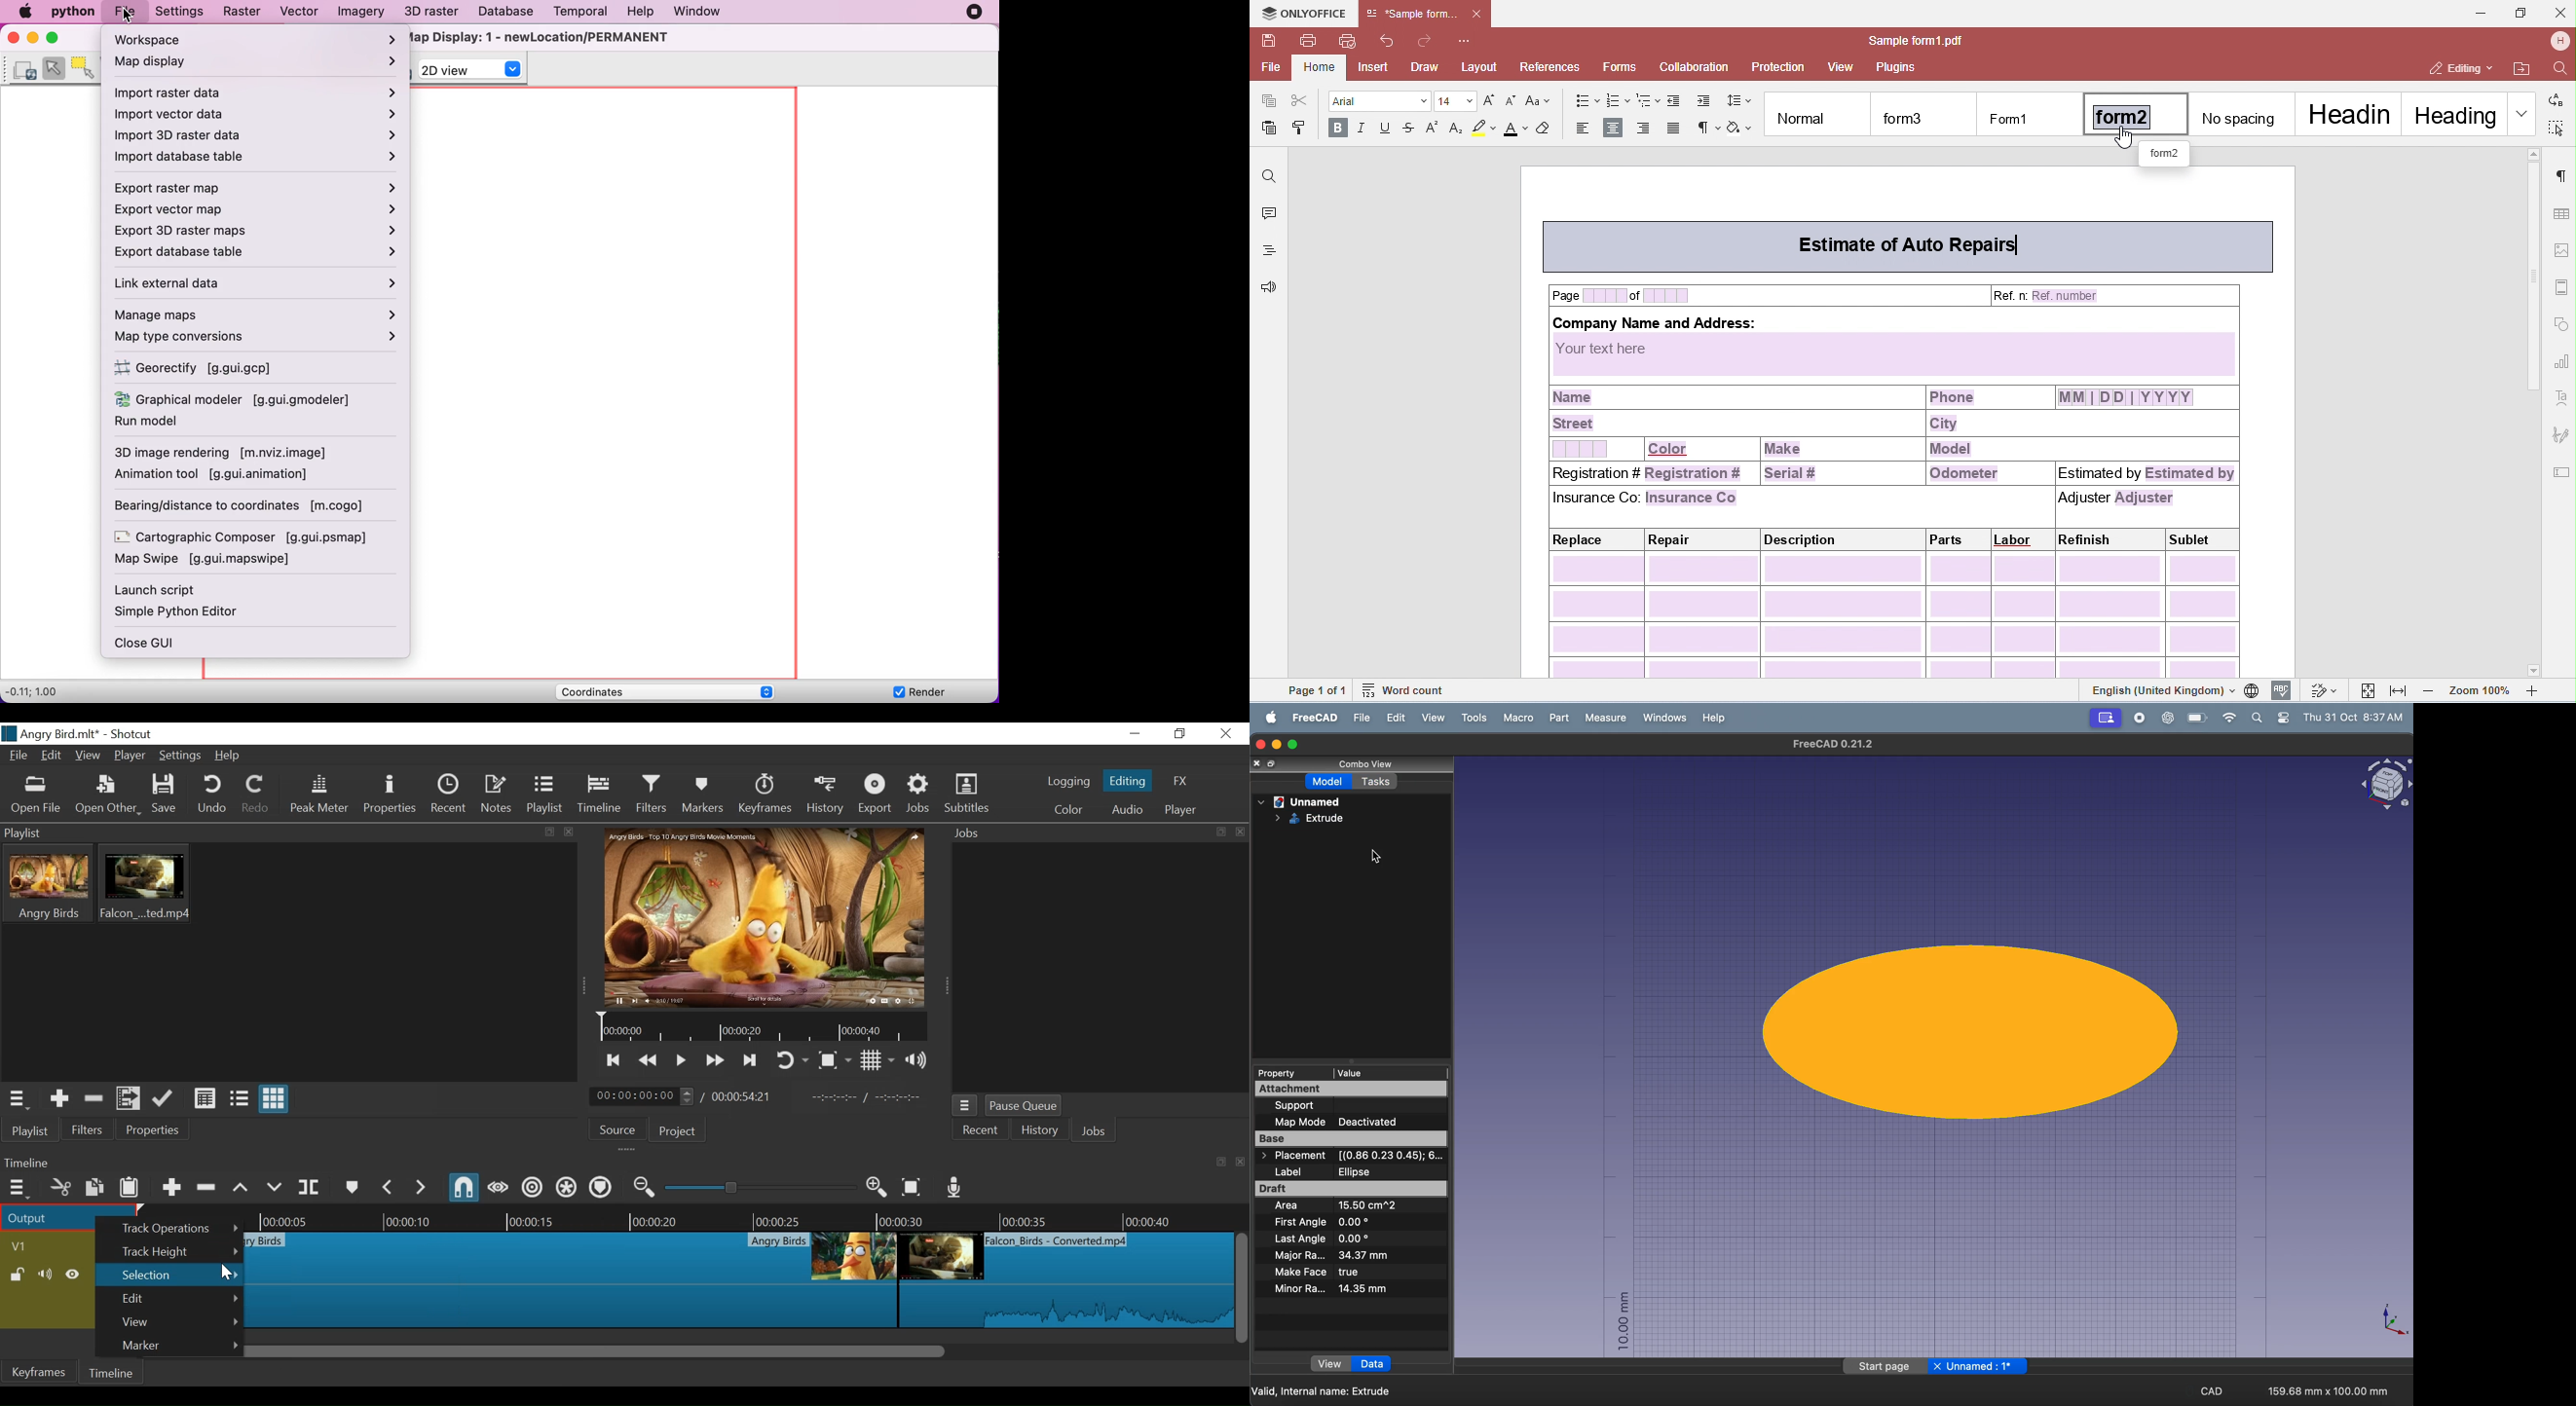  Describe the element at coordinates (1097, 1130) in the screenshot. I see `Jobs` at that location.